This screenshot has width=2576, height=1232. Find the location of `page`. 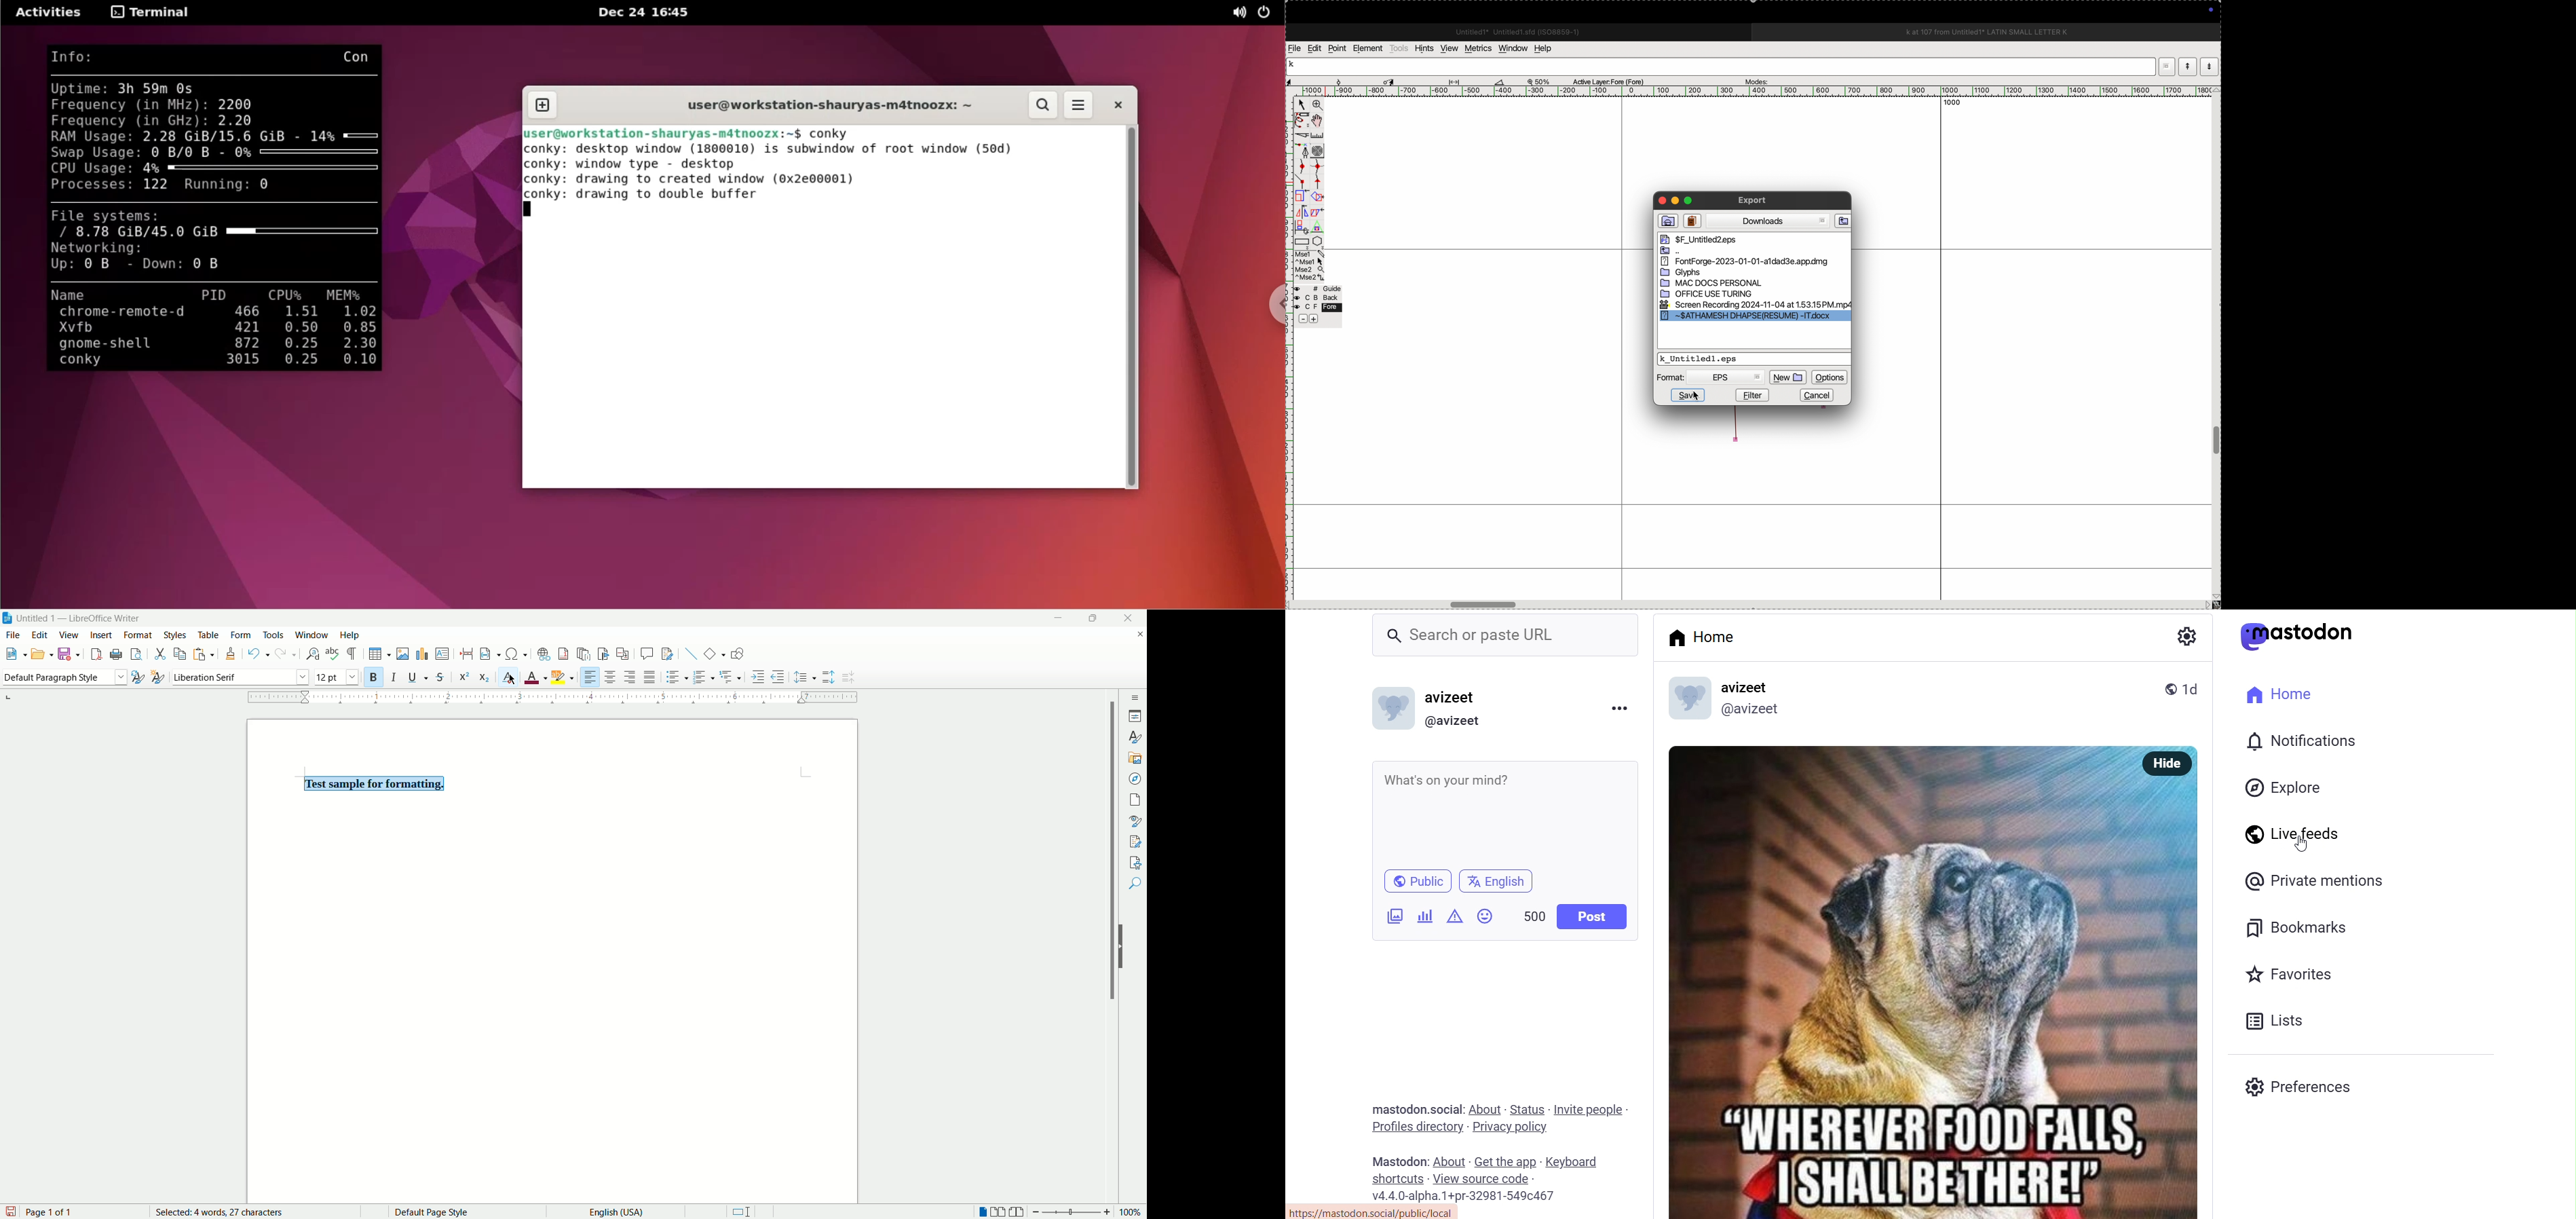

page is located at coordinates (549, 957).